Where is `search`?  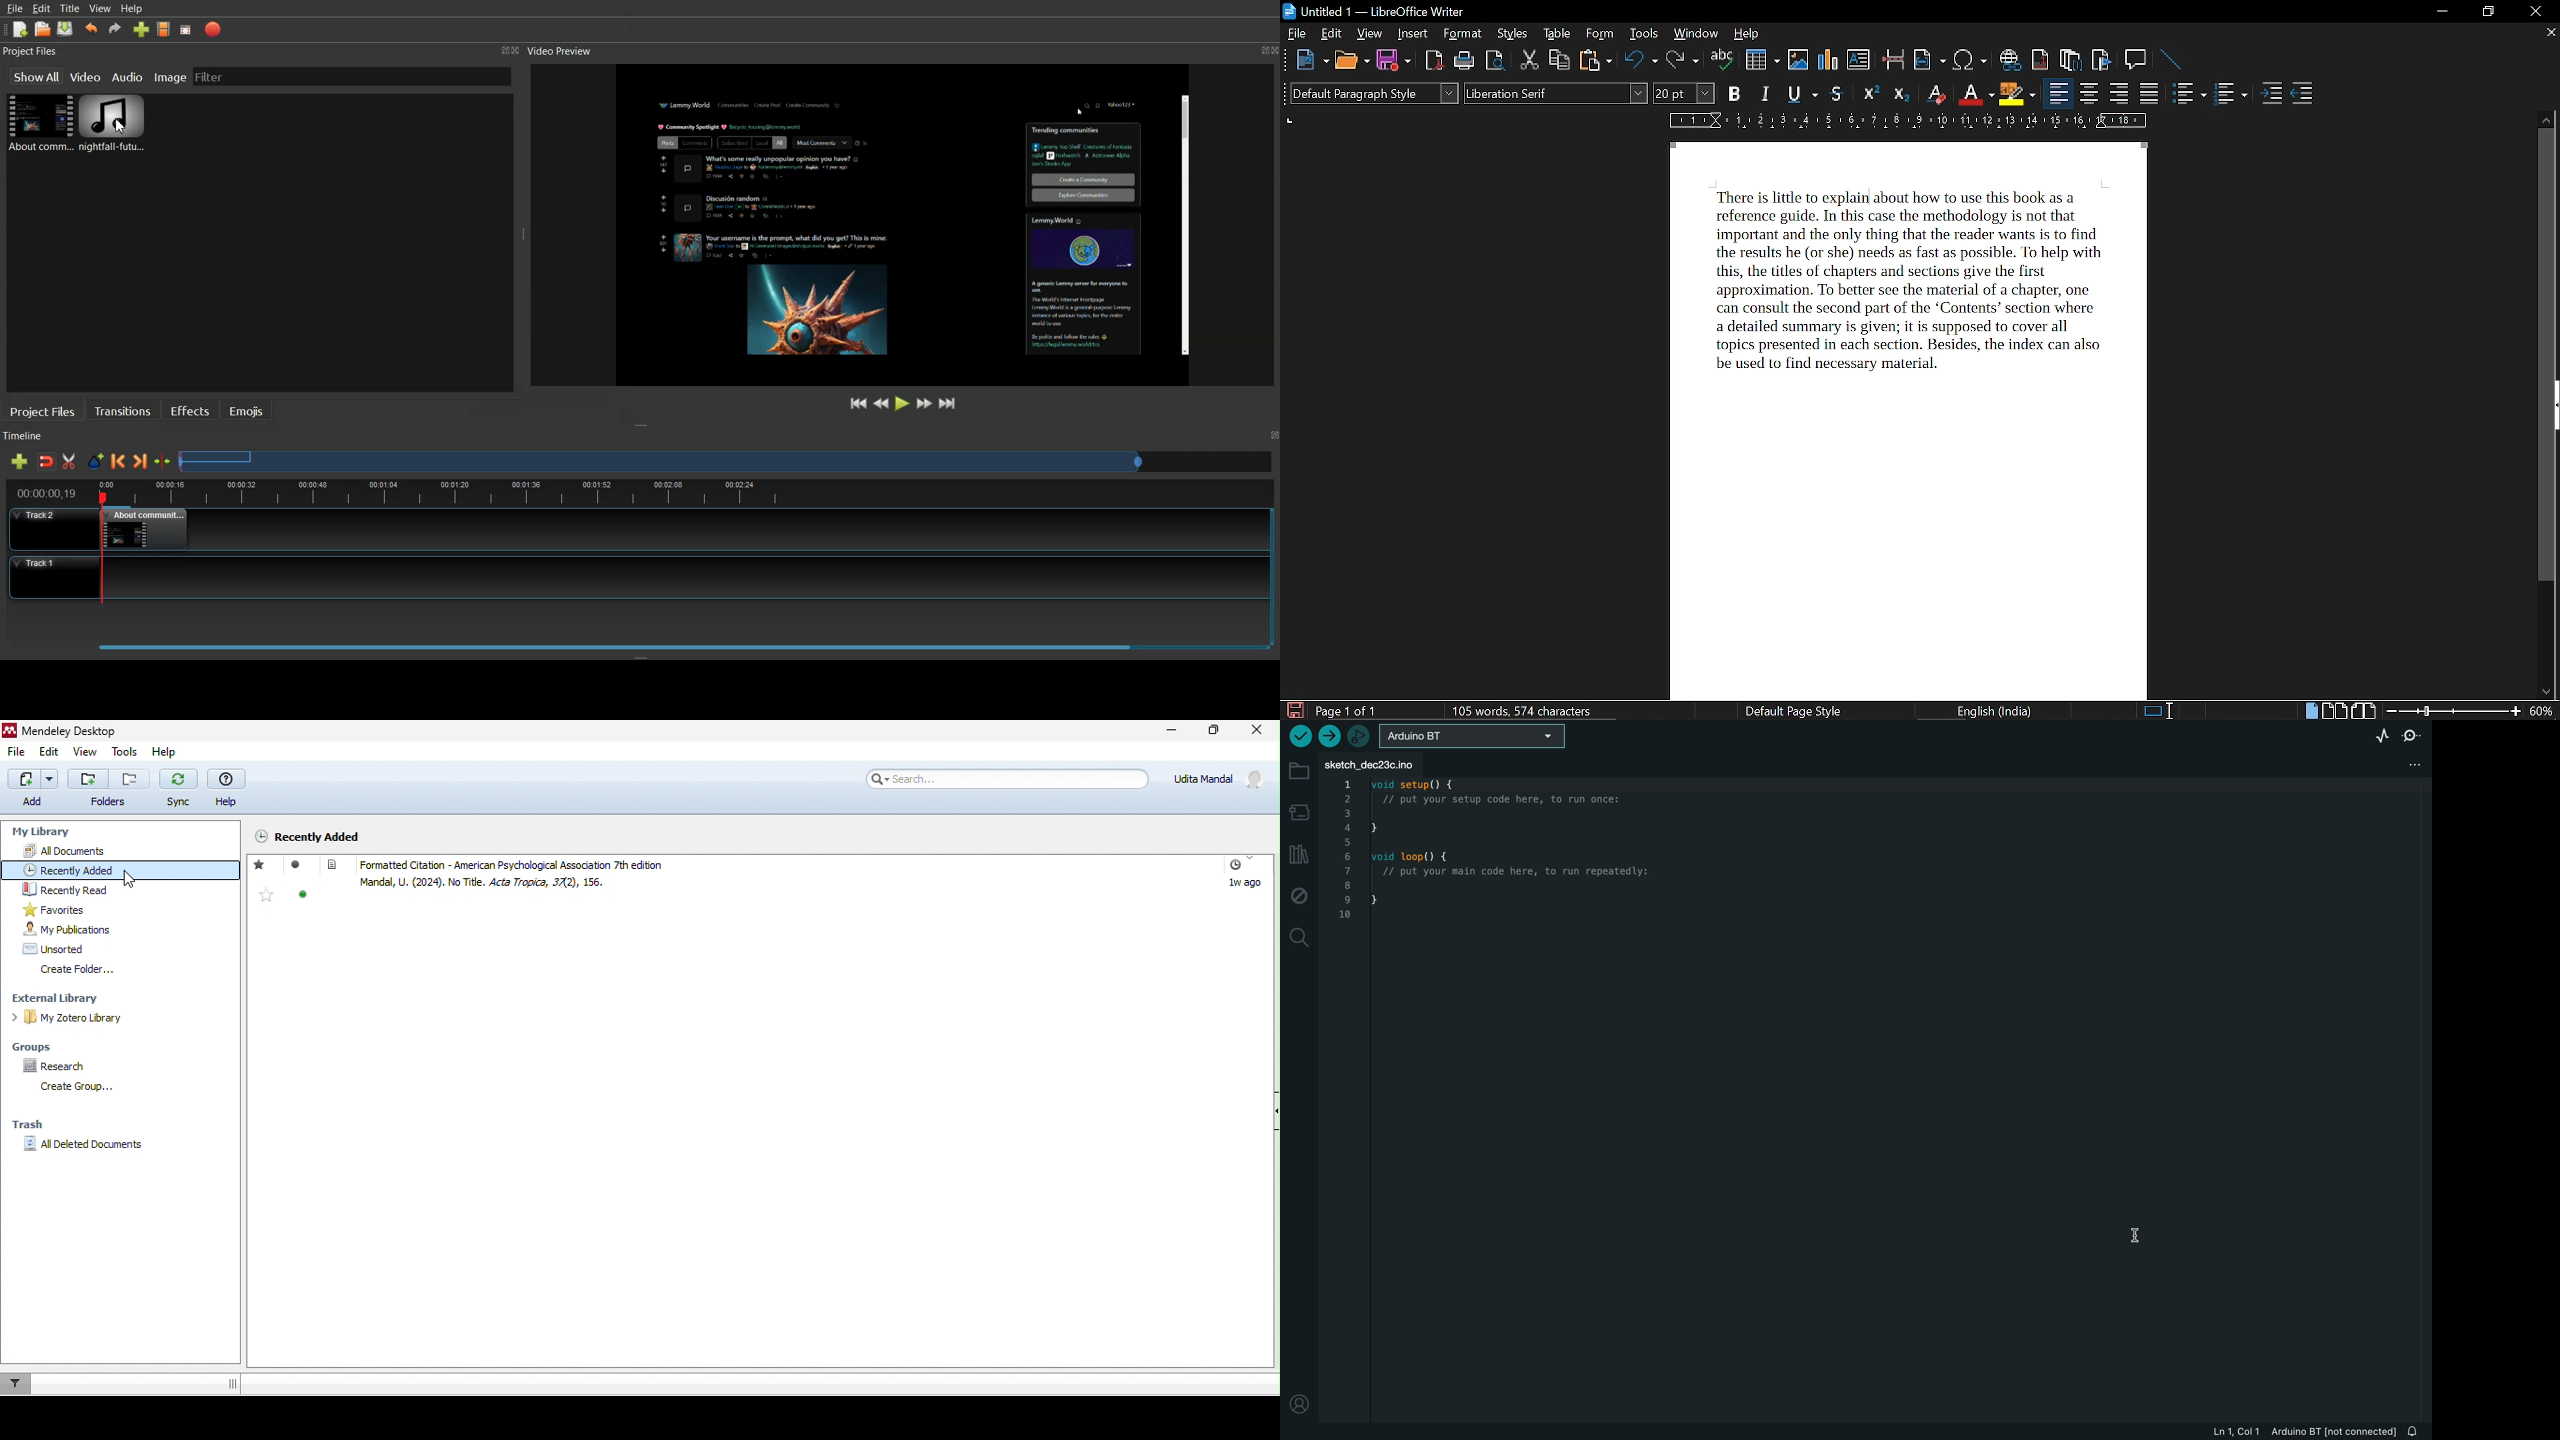
search is located at coordinates (1009, 778).